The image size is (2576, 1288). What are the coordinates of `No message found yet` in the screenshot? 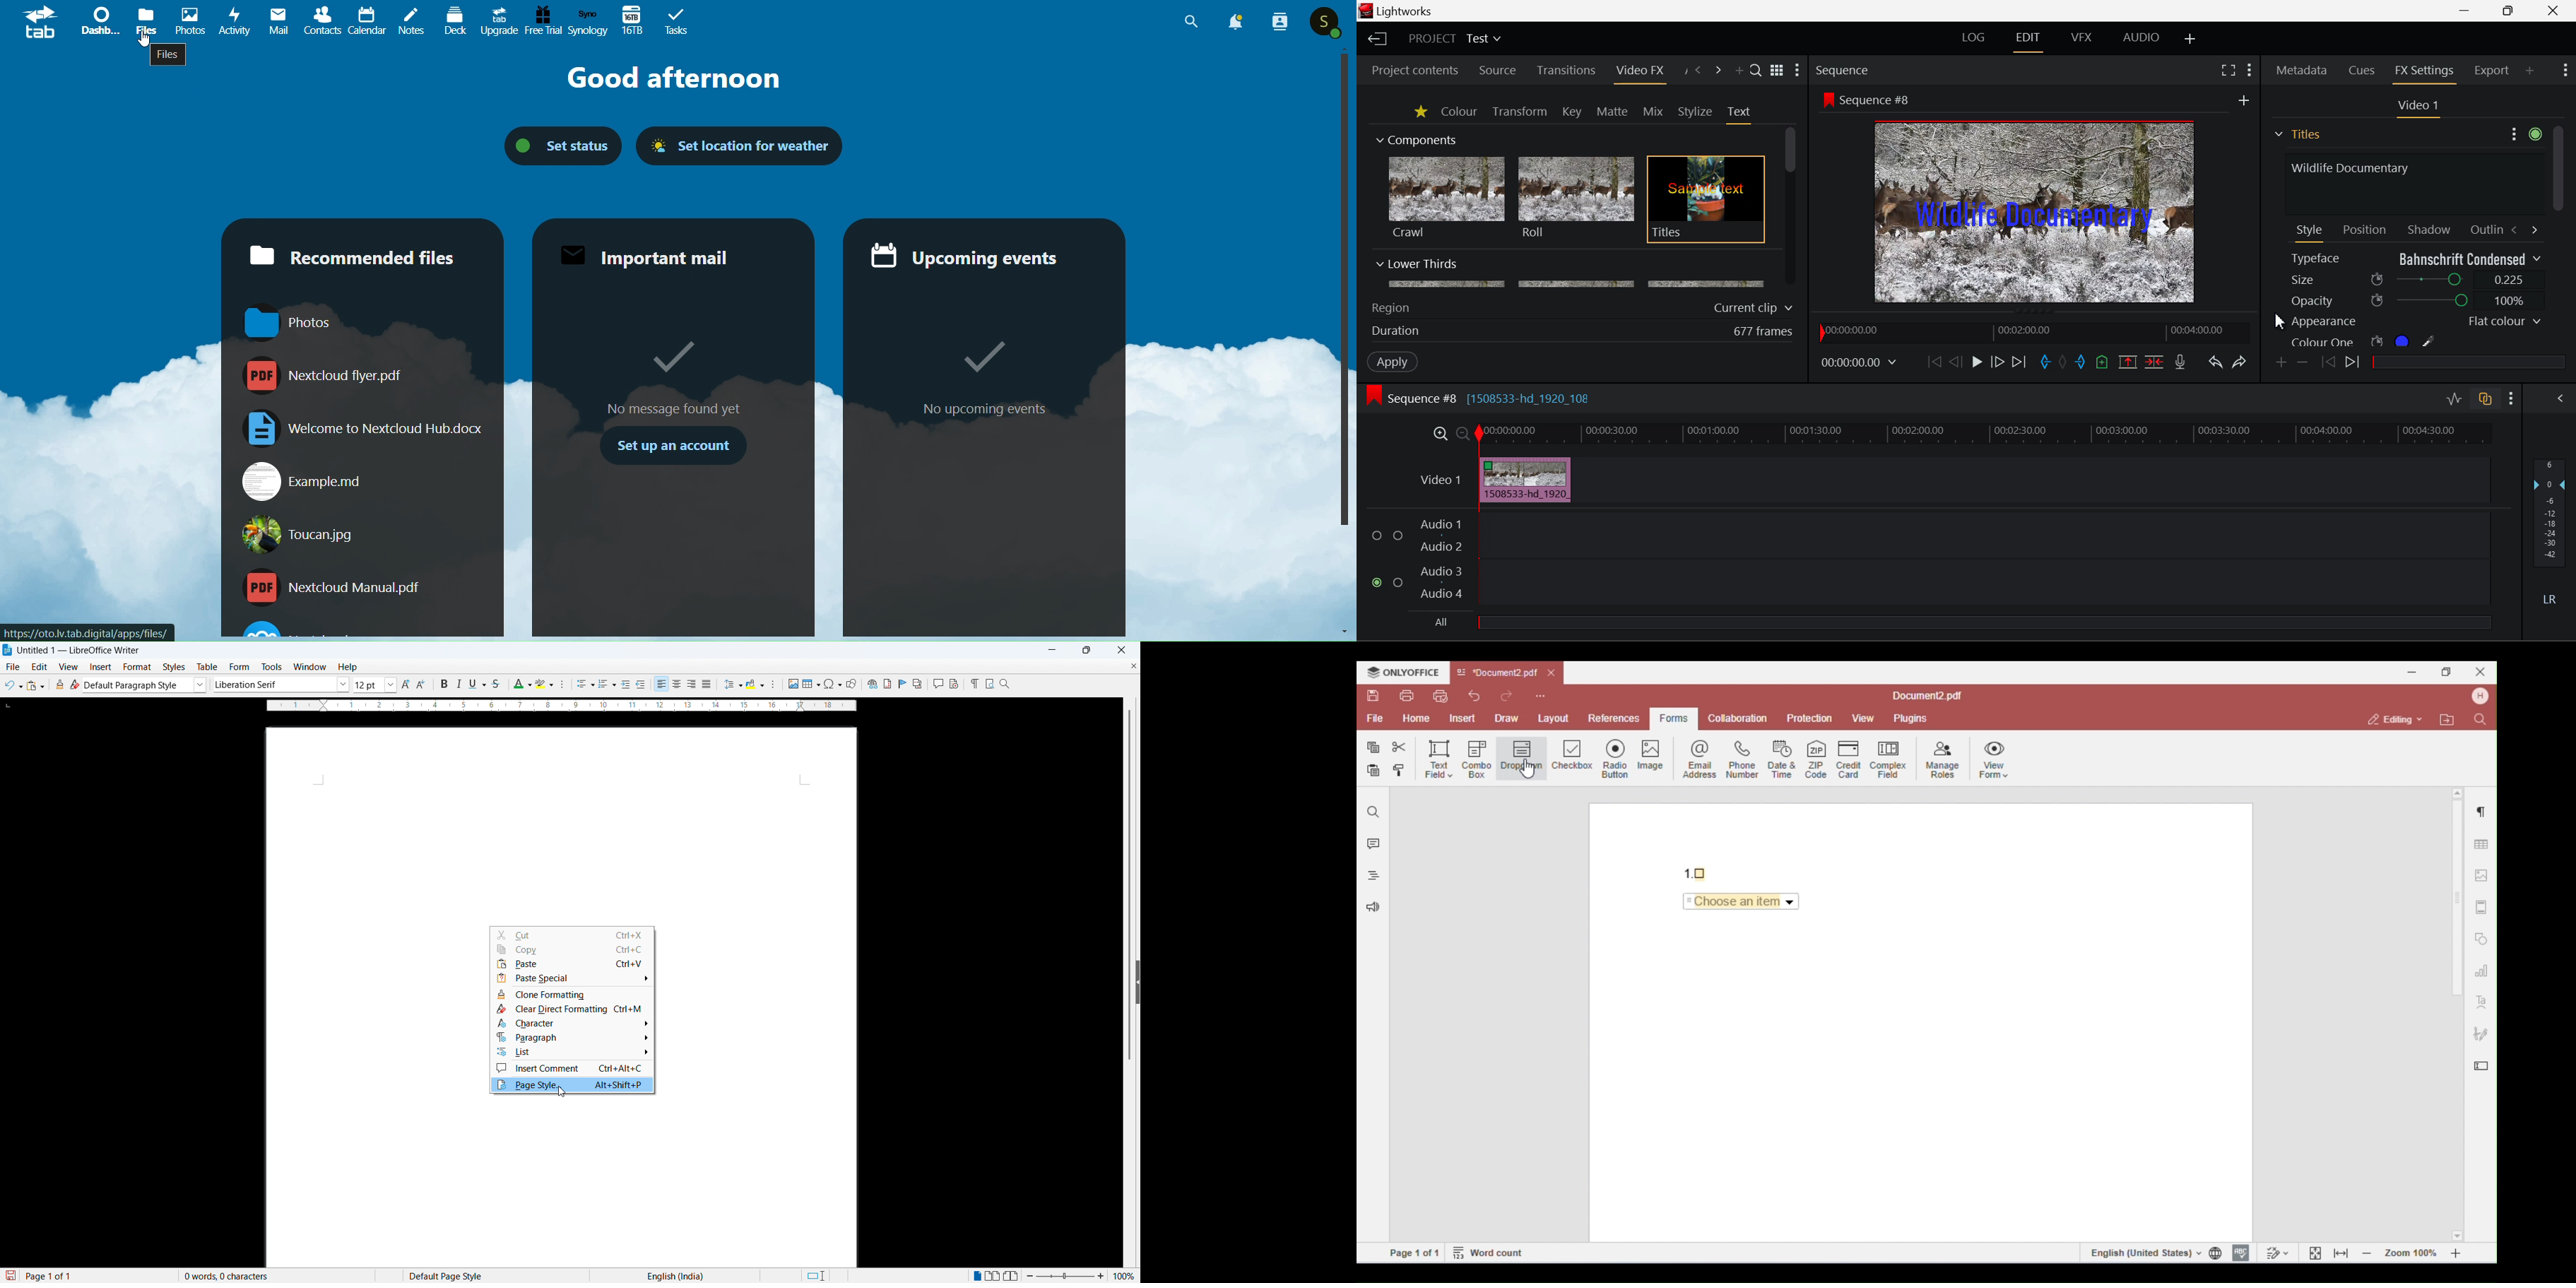 It's located at (677, 409).